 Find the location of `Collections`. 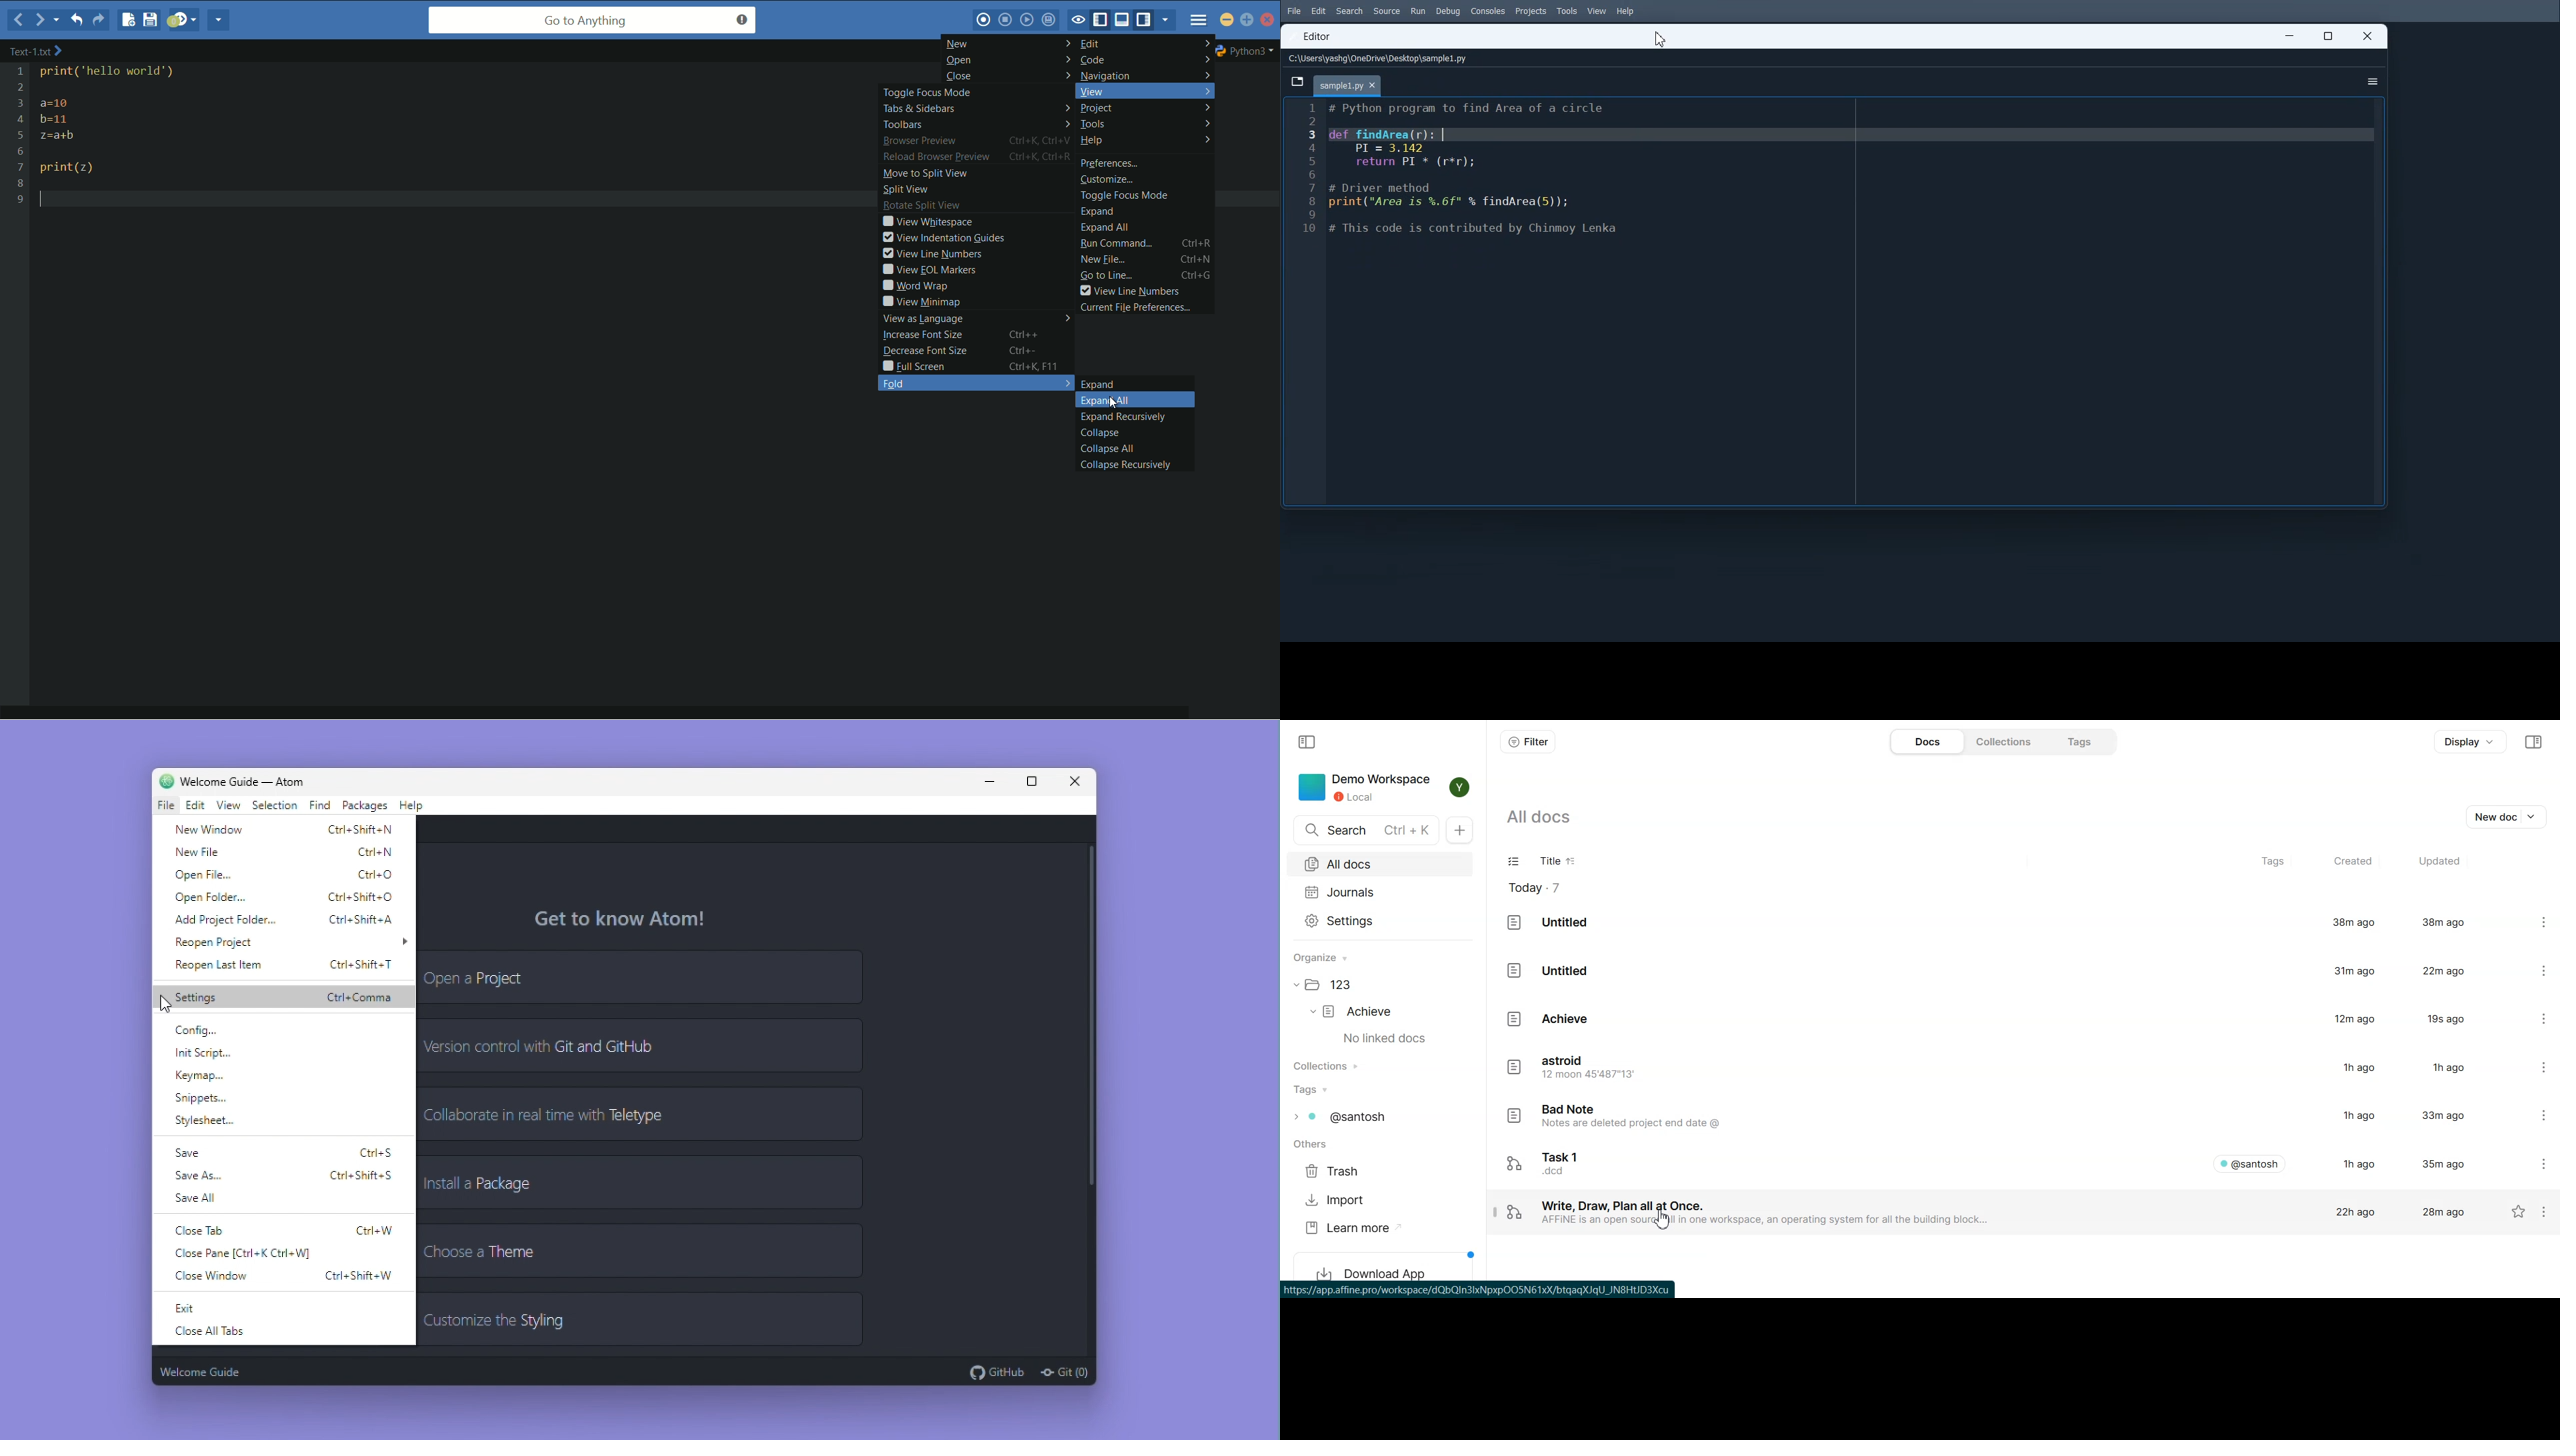

Collections is located at coordinates (1331, 1066).